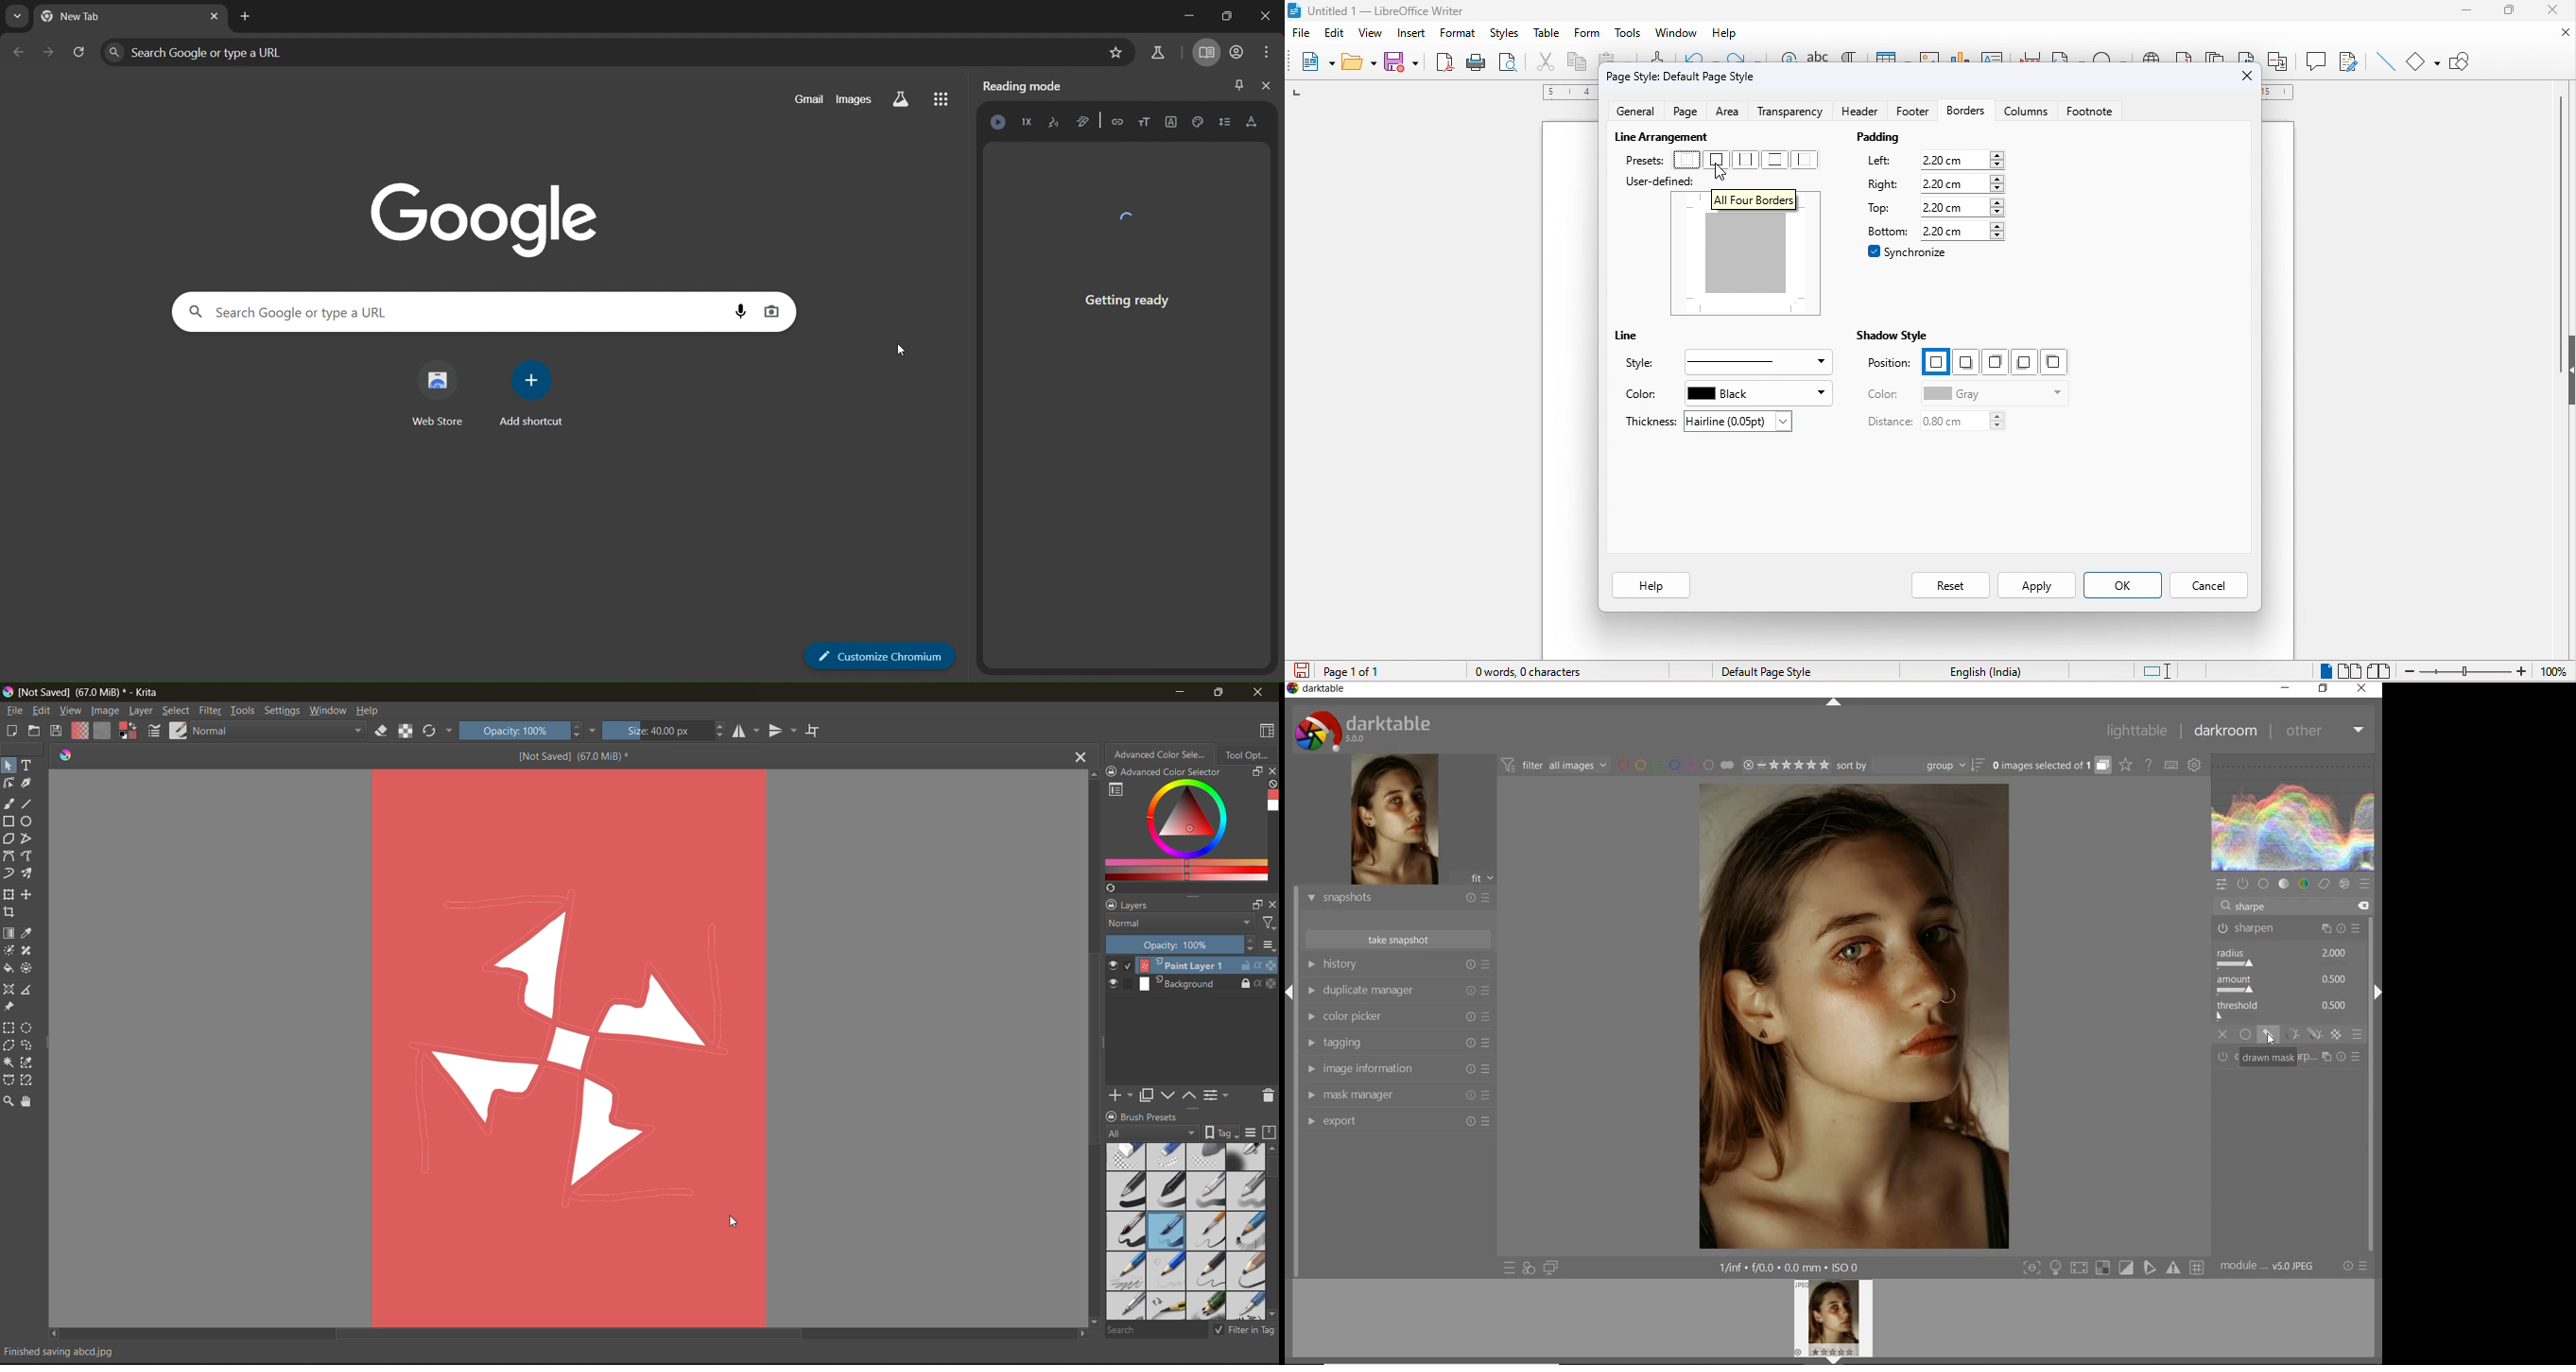 Image resolution: width=2576 pixels, height=1372 pixels. I want to click on image, so click(106, 711).